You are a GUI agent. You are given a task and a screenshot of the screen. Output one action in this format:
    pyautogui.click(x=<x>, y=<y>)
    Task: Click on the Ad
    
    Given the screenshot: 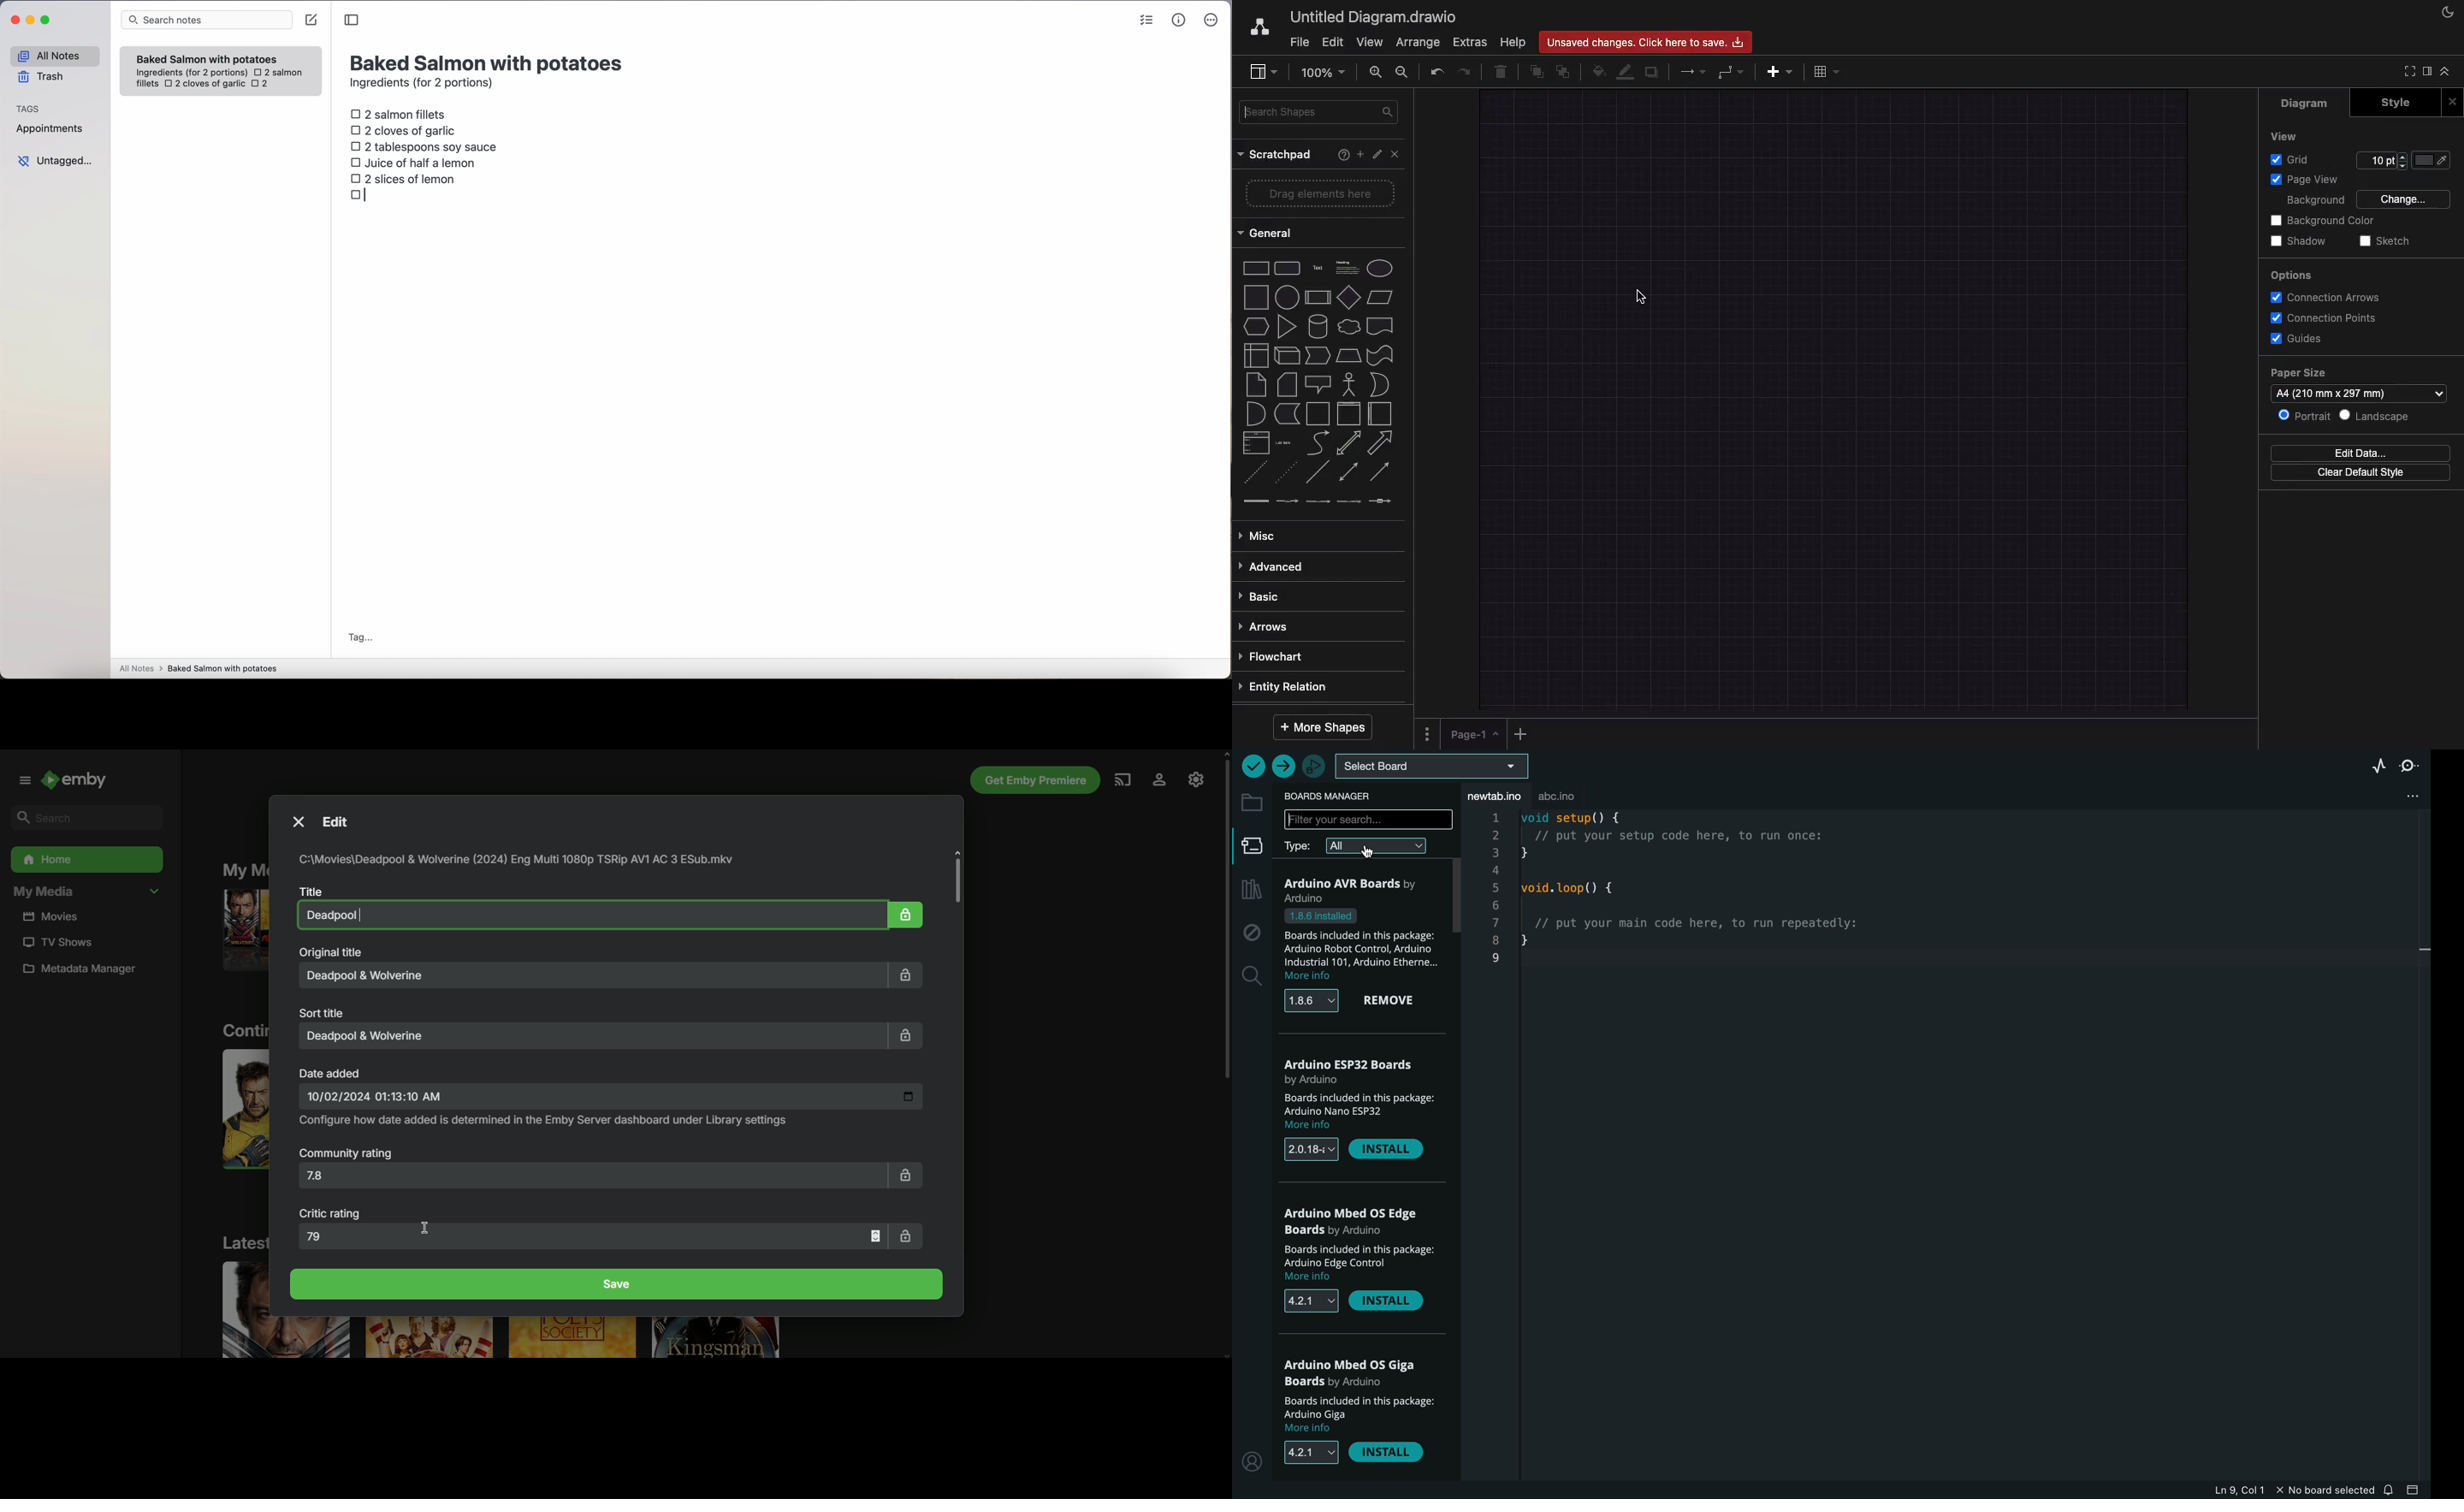 What is the action you would take?
    pyautogui.click(x=1781, y=71)
    